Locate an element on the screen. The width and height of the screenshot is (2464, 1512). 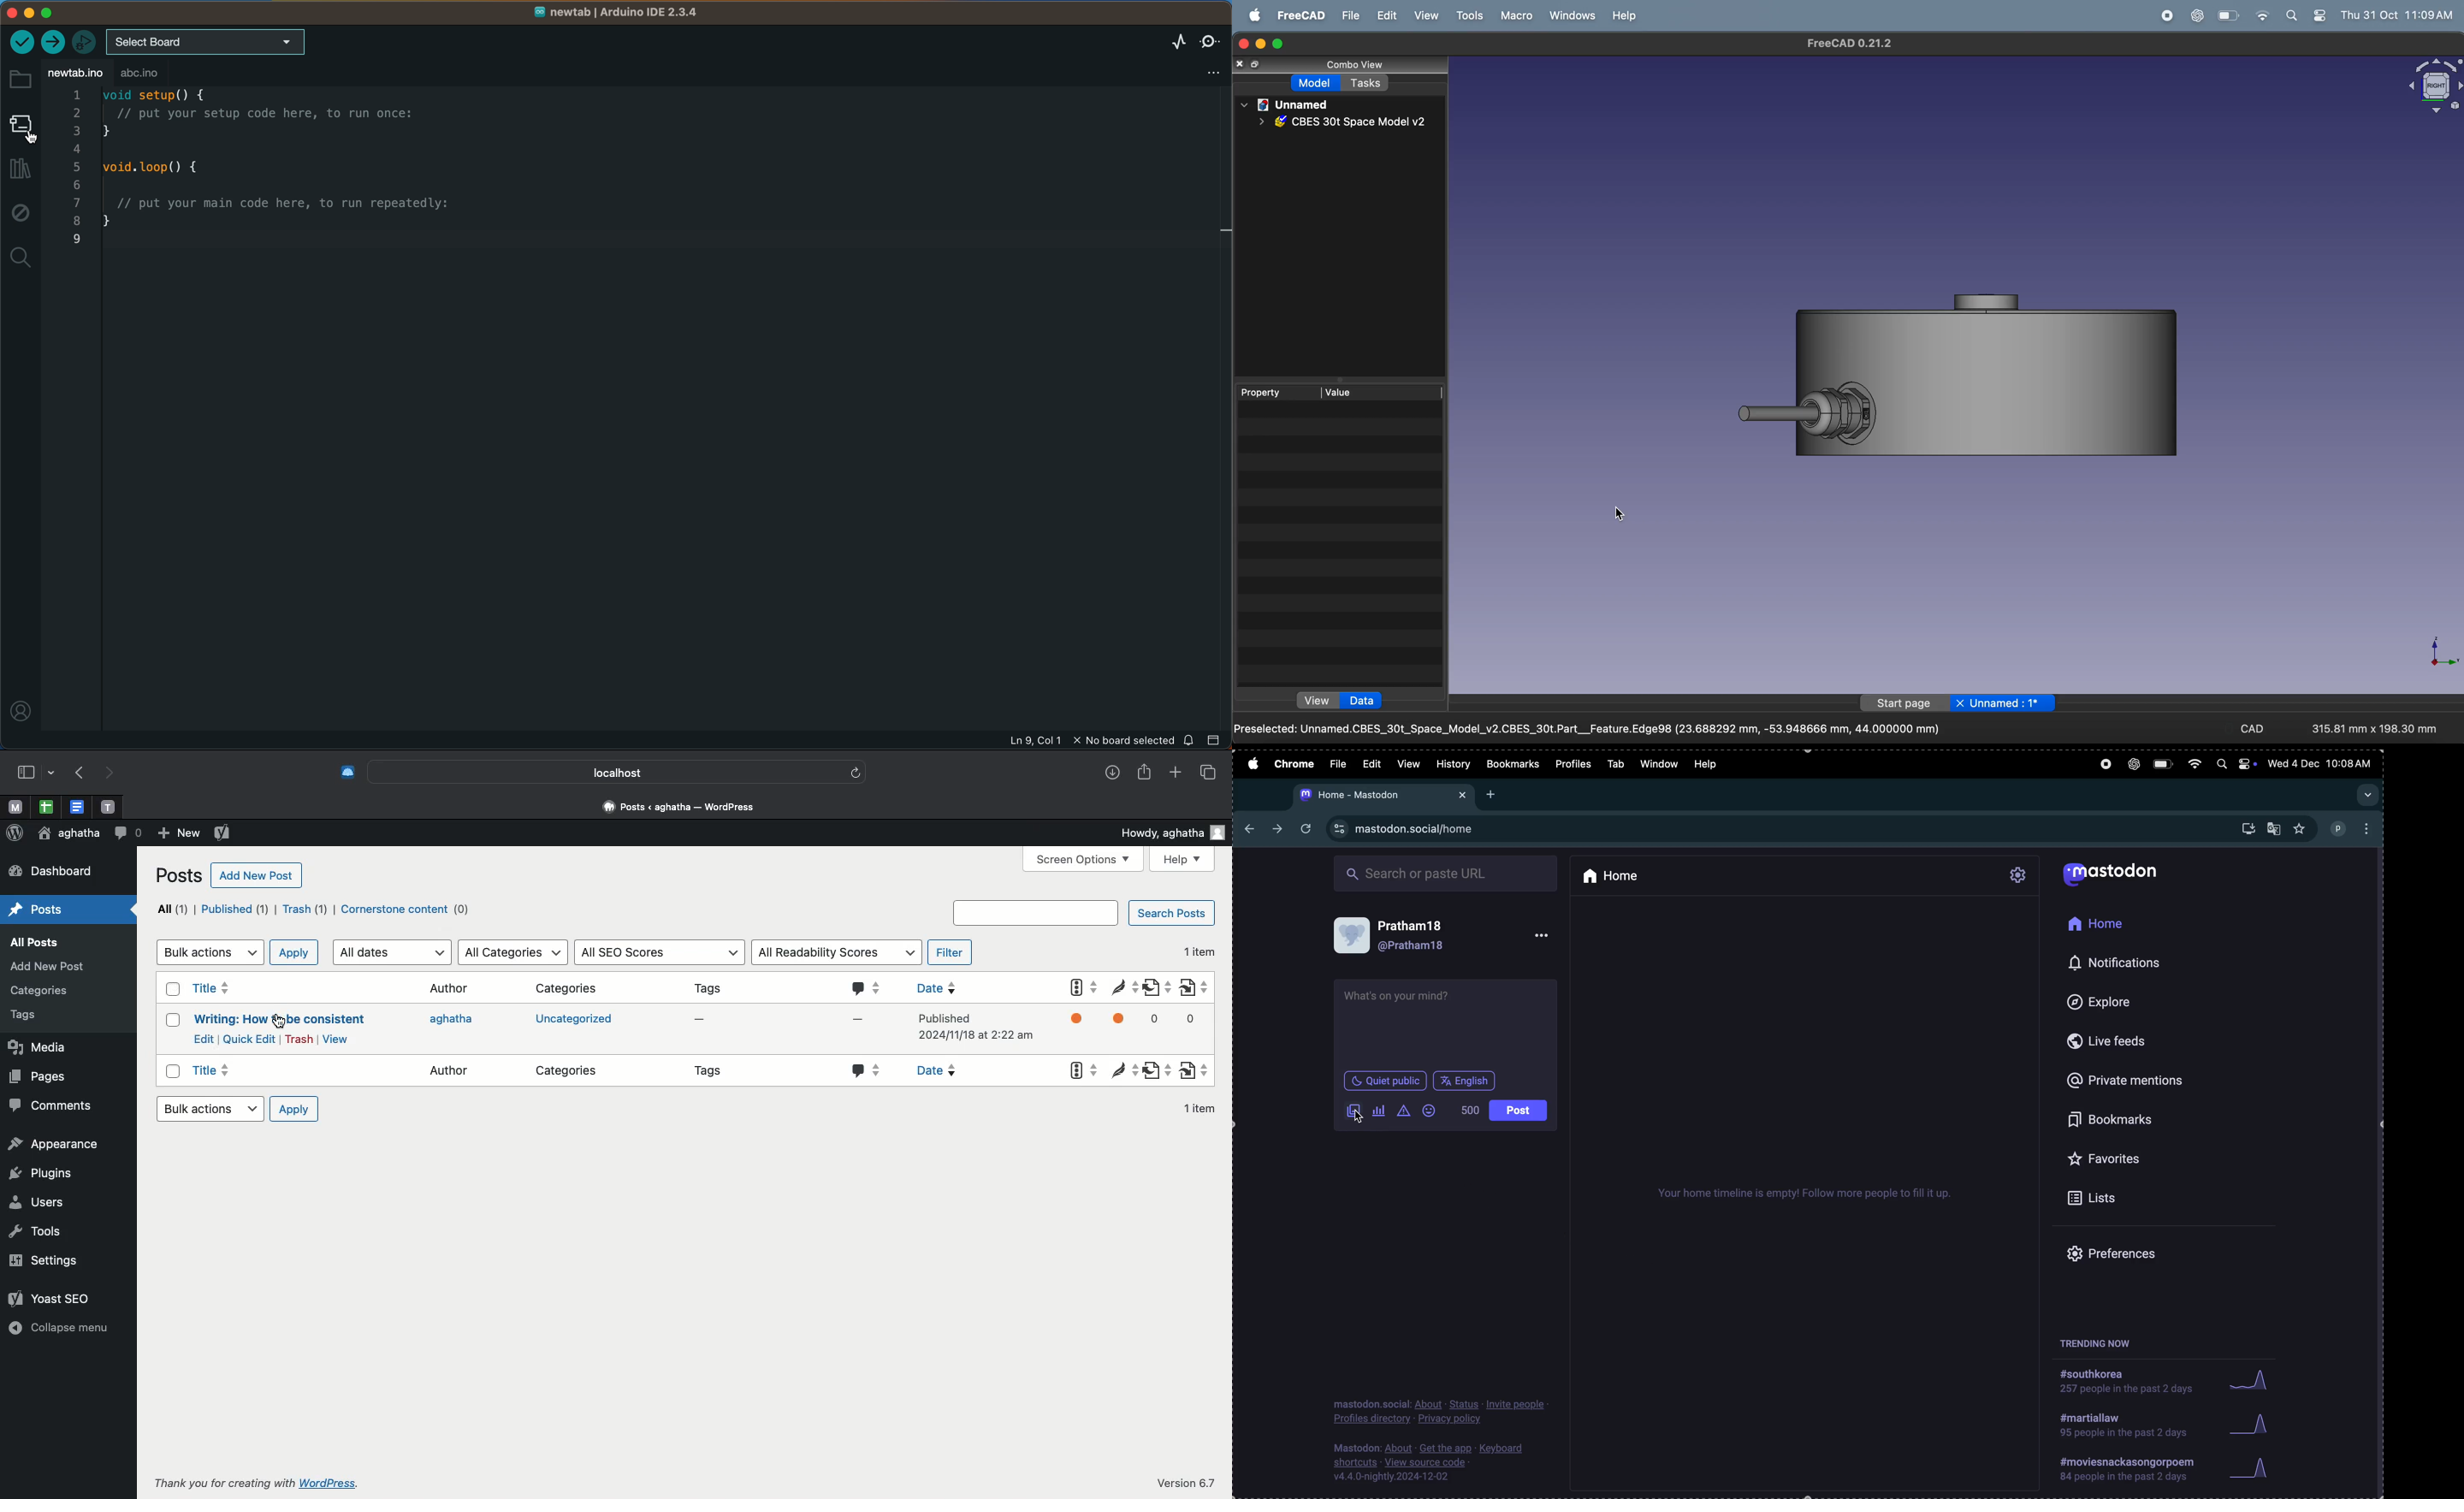
quiet place is located at coordinates (1386, 1082).